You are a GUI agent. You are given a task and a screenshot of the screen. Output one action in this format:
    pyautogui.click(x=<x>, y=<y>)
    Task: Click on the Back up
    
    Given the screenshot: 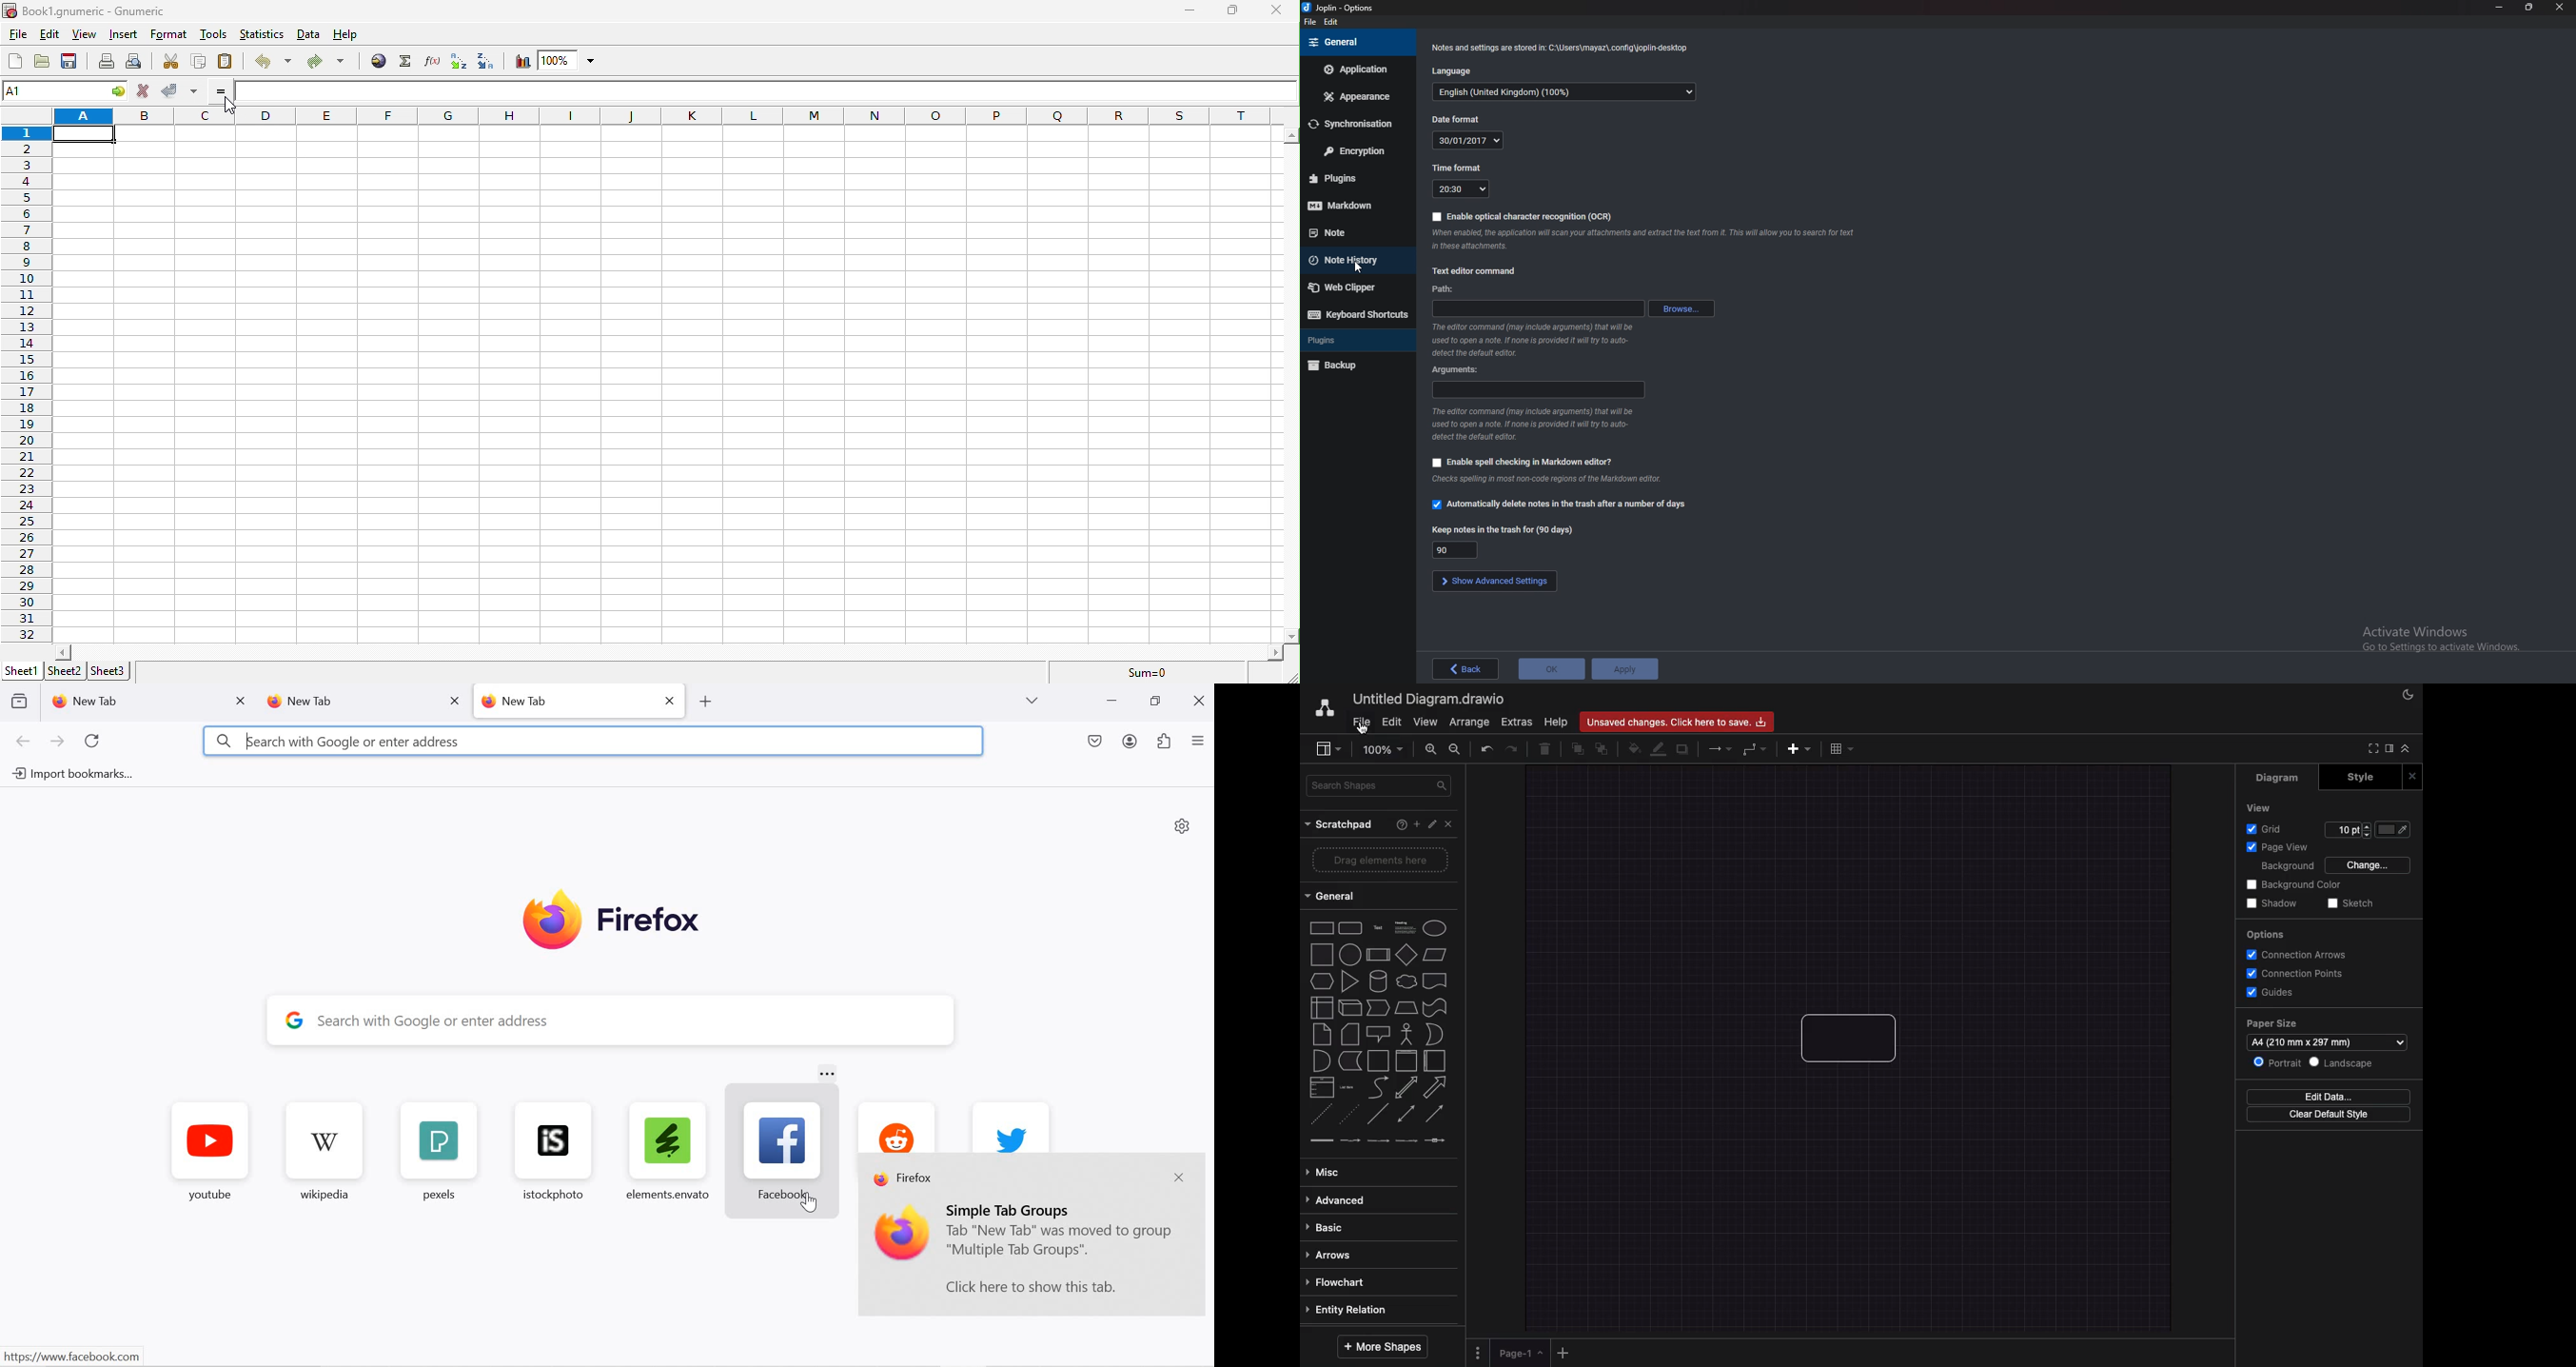 What is the action you would take?
    pyautogui.click(x=1350, y=366)
    